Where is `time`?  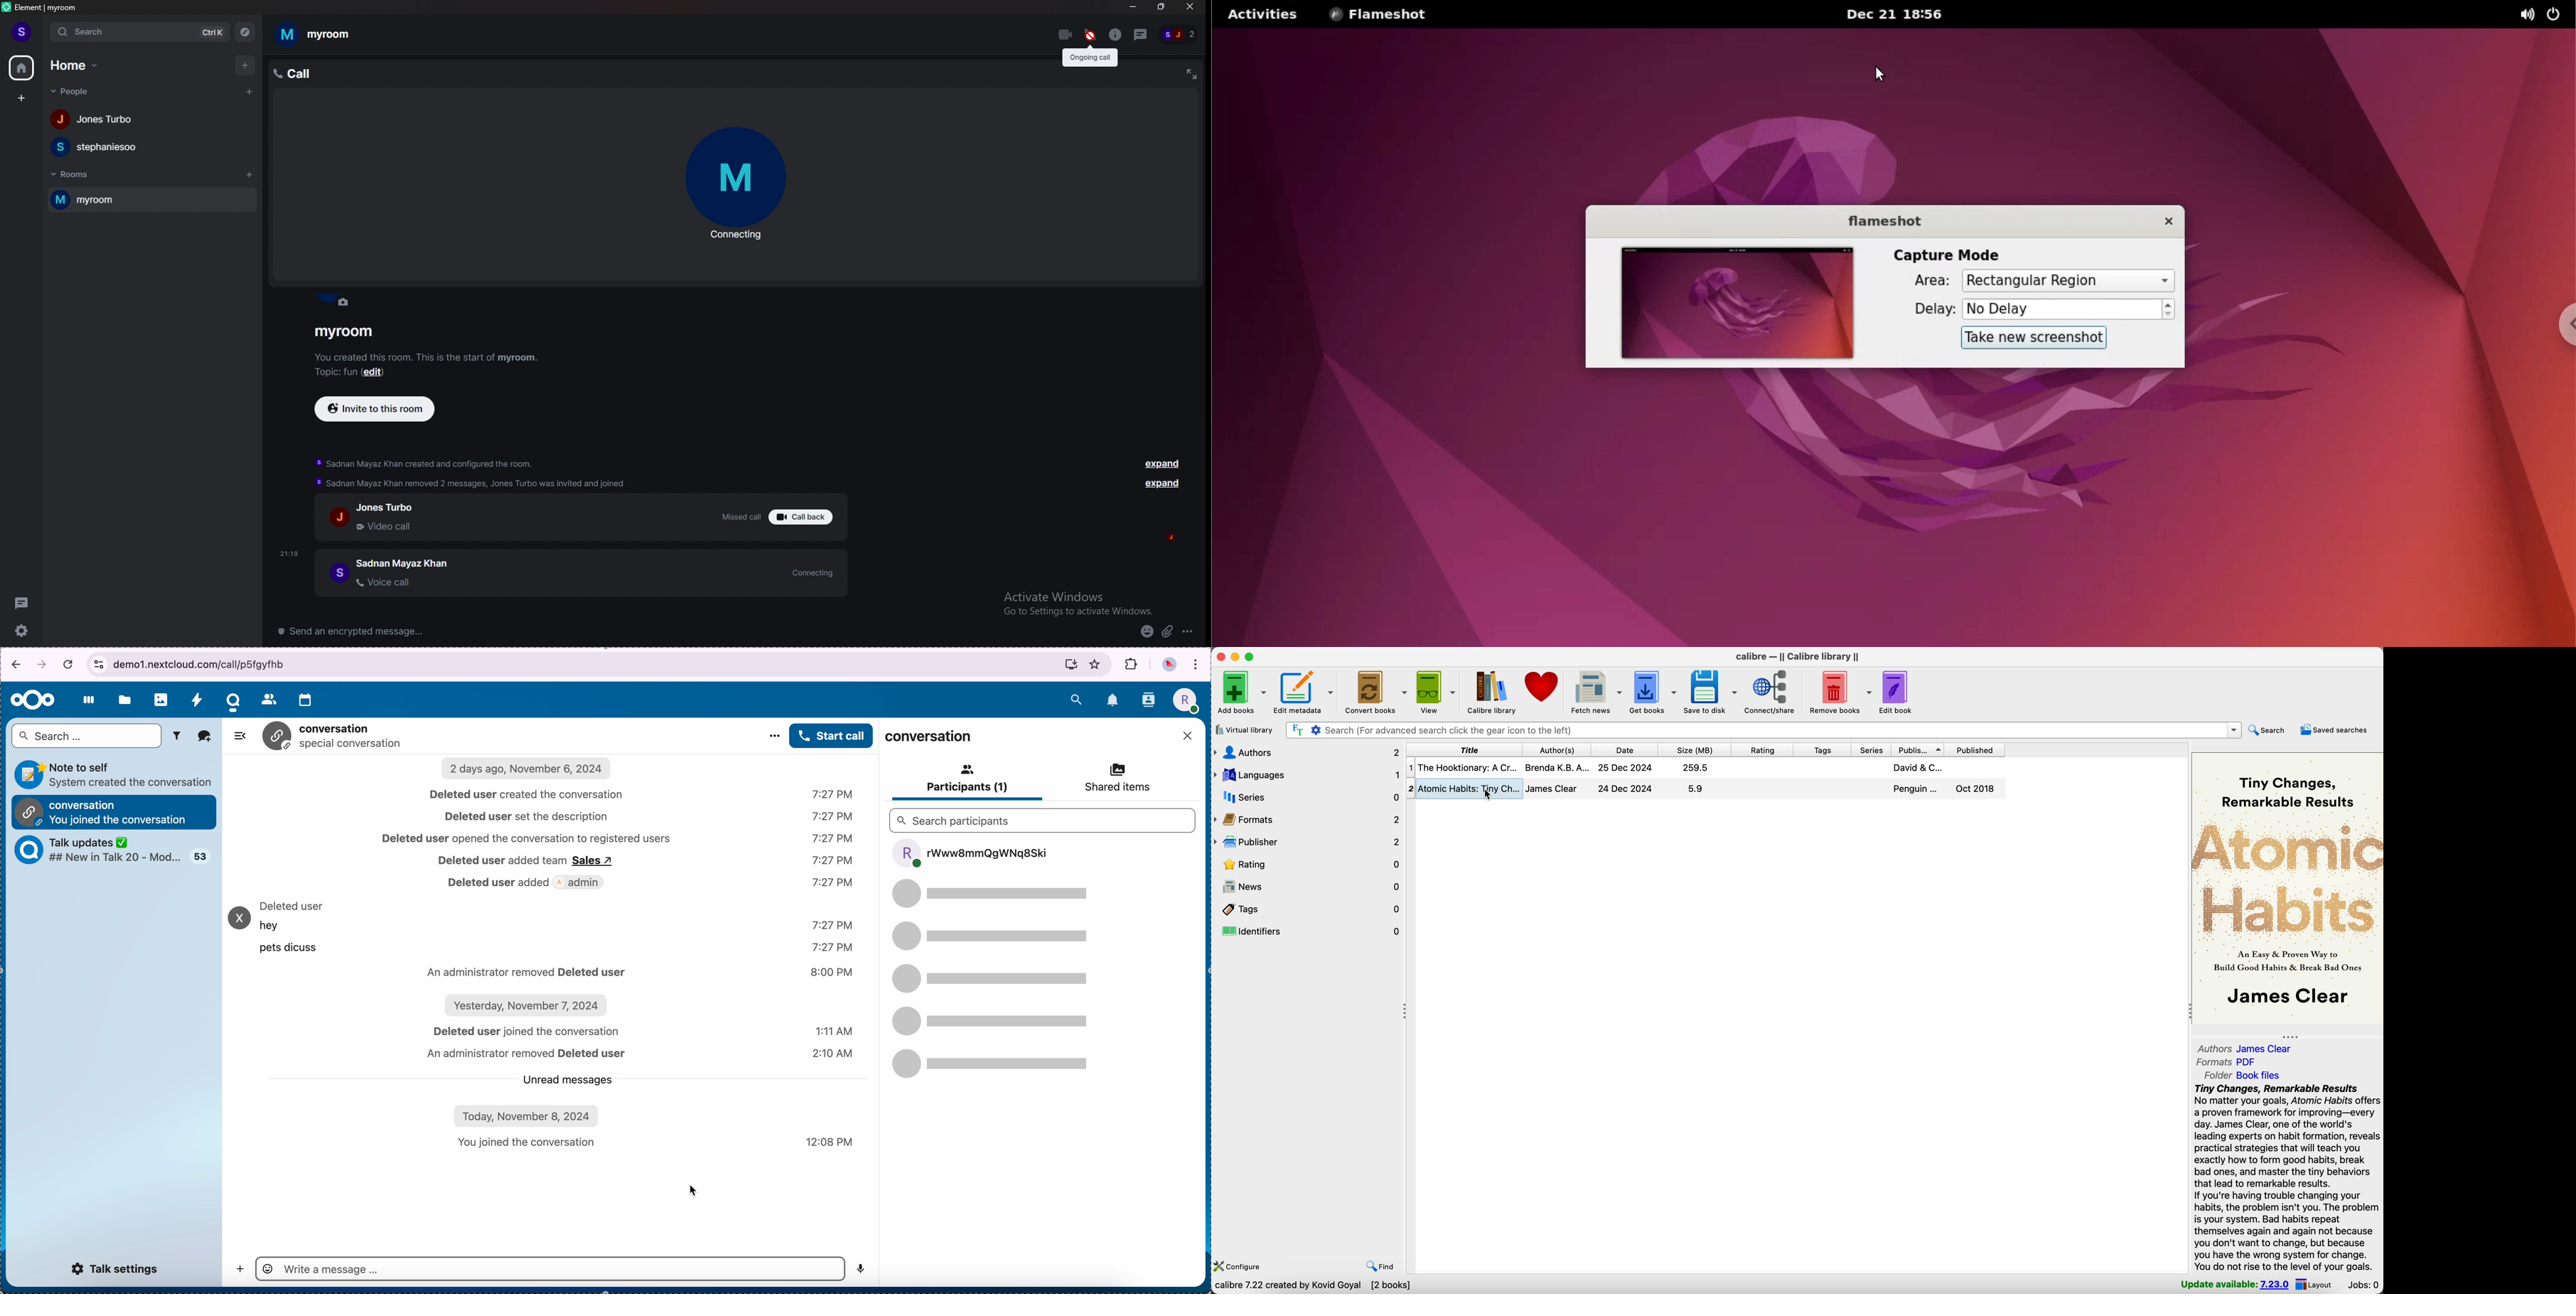 time is located at coordinates (833, 862).